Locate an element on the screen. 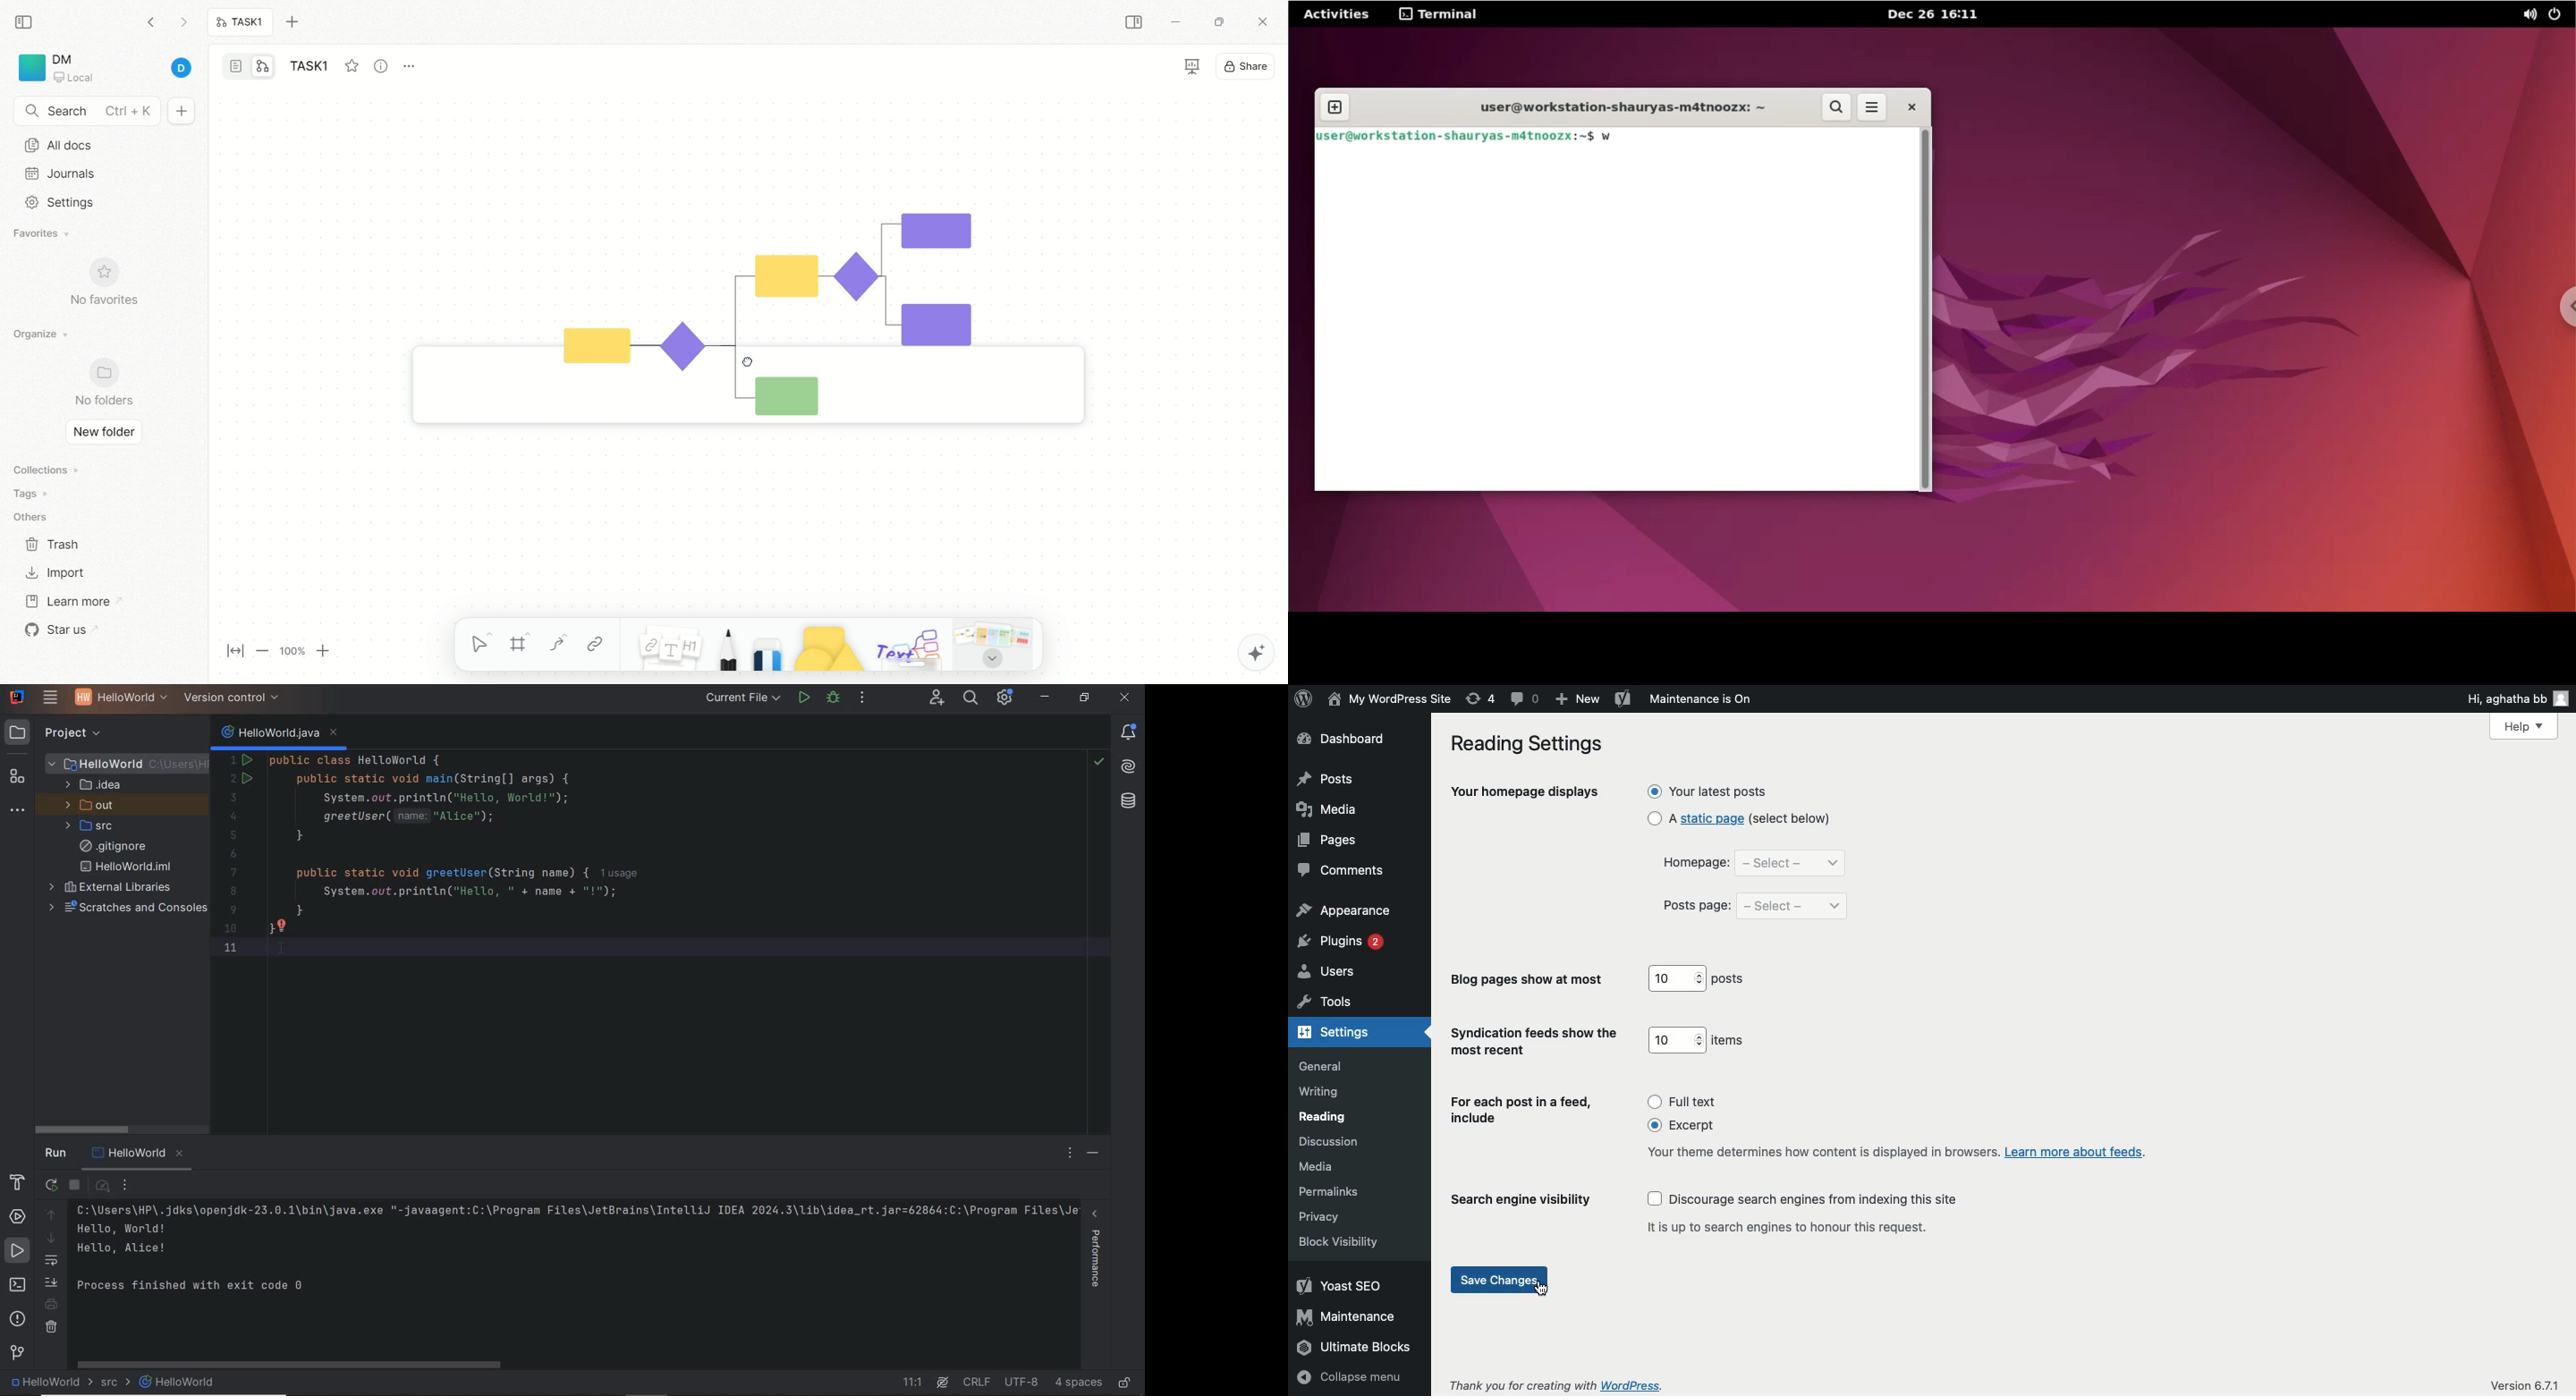 This screenshot has width=2576, height=1400. favorites is located at coordinates (44, 235).